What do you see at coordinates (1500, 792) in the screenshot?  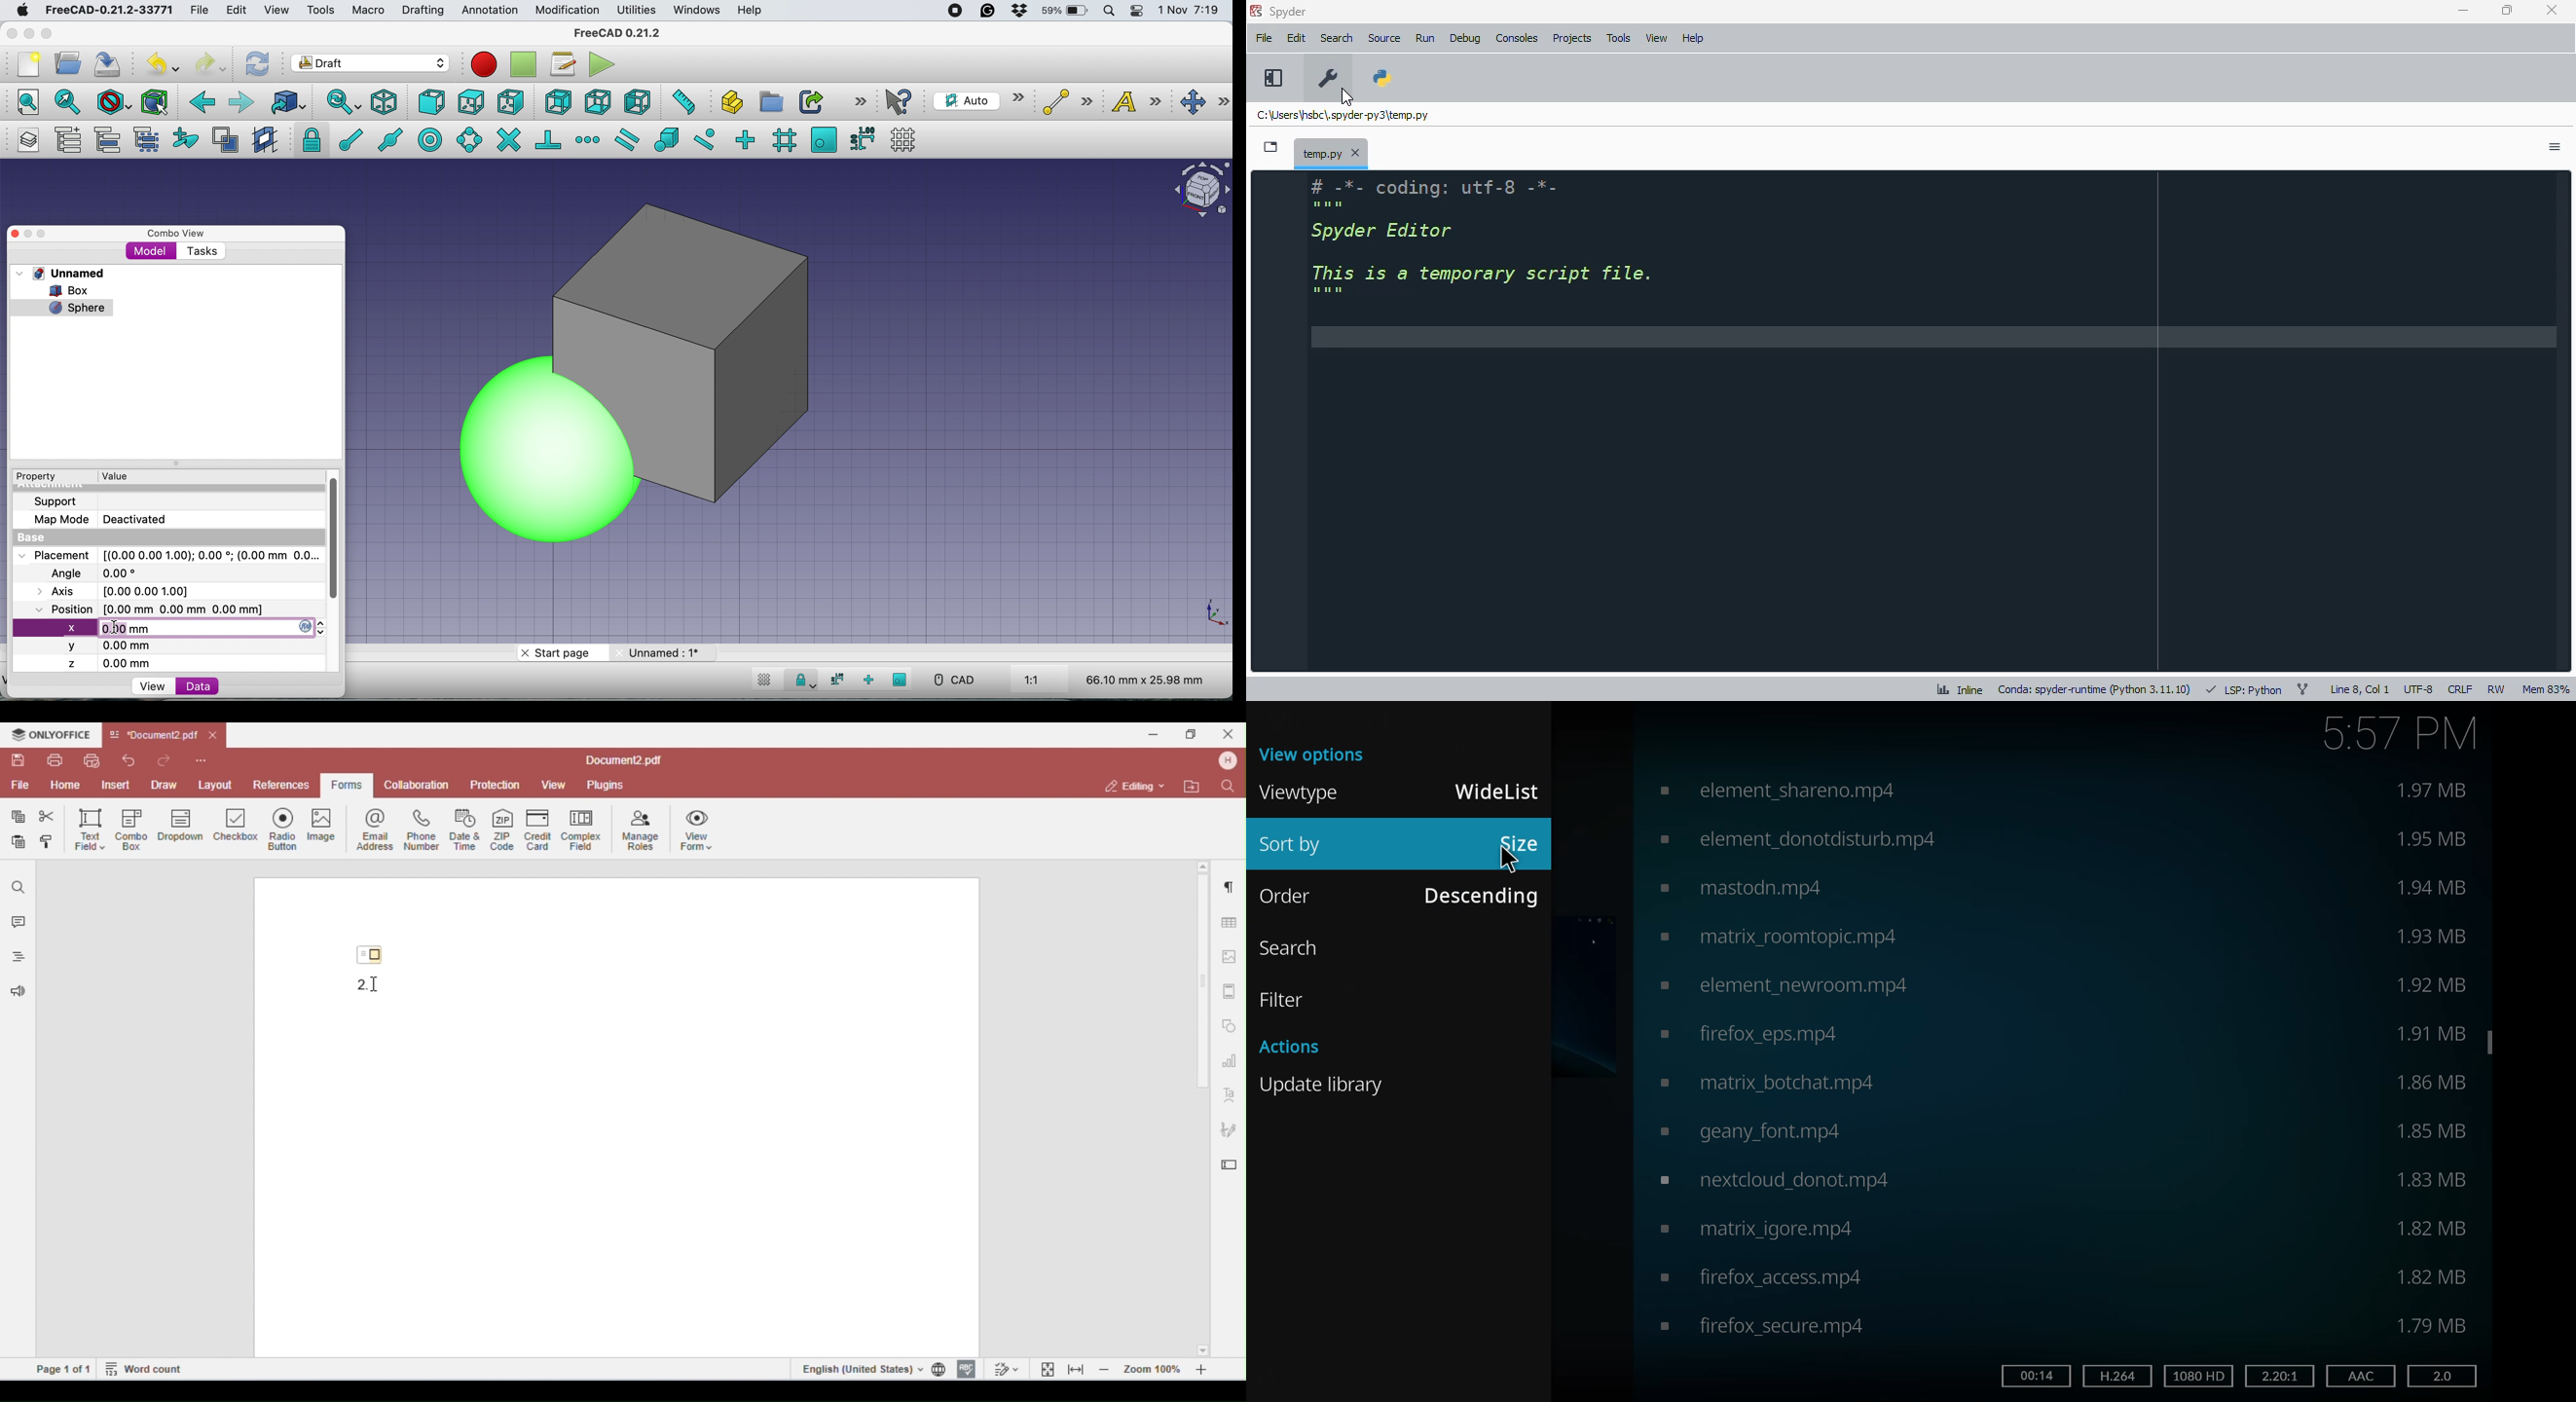 I see `widelist` at bounding box center [1500, 792].